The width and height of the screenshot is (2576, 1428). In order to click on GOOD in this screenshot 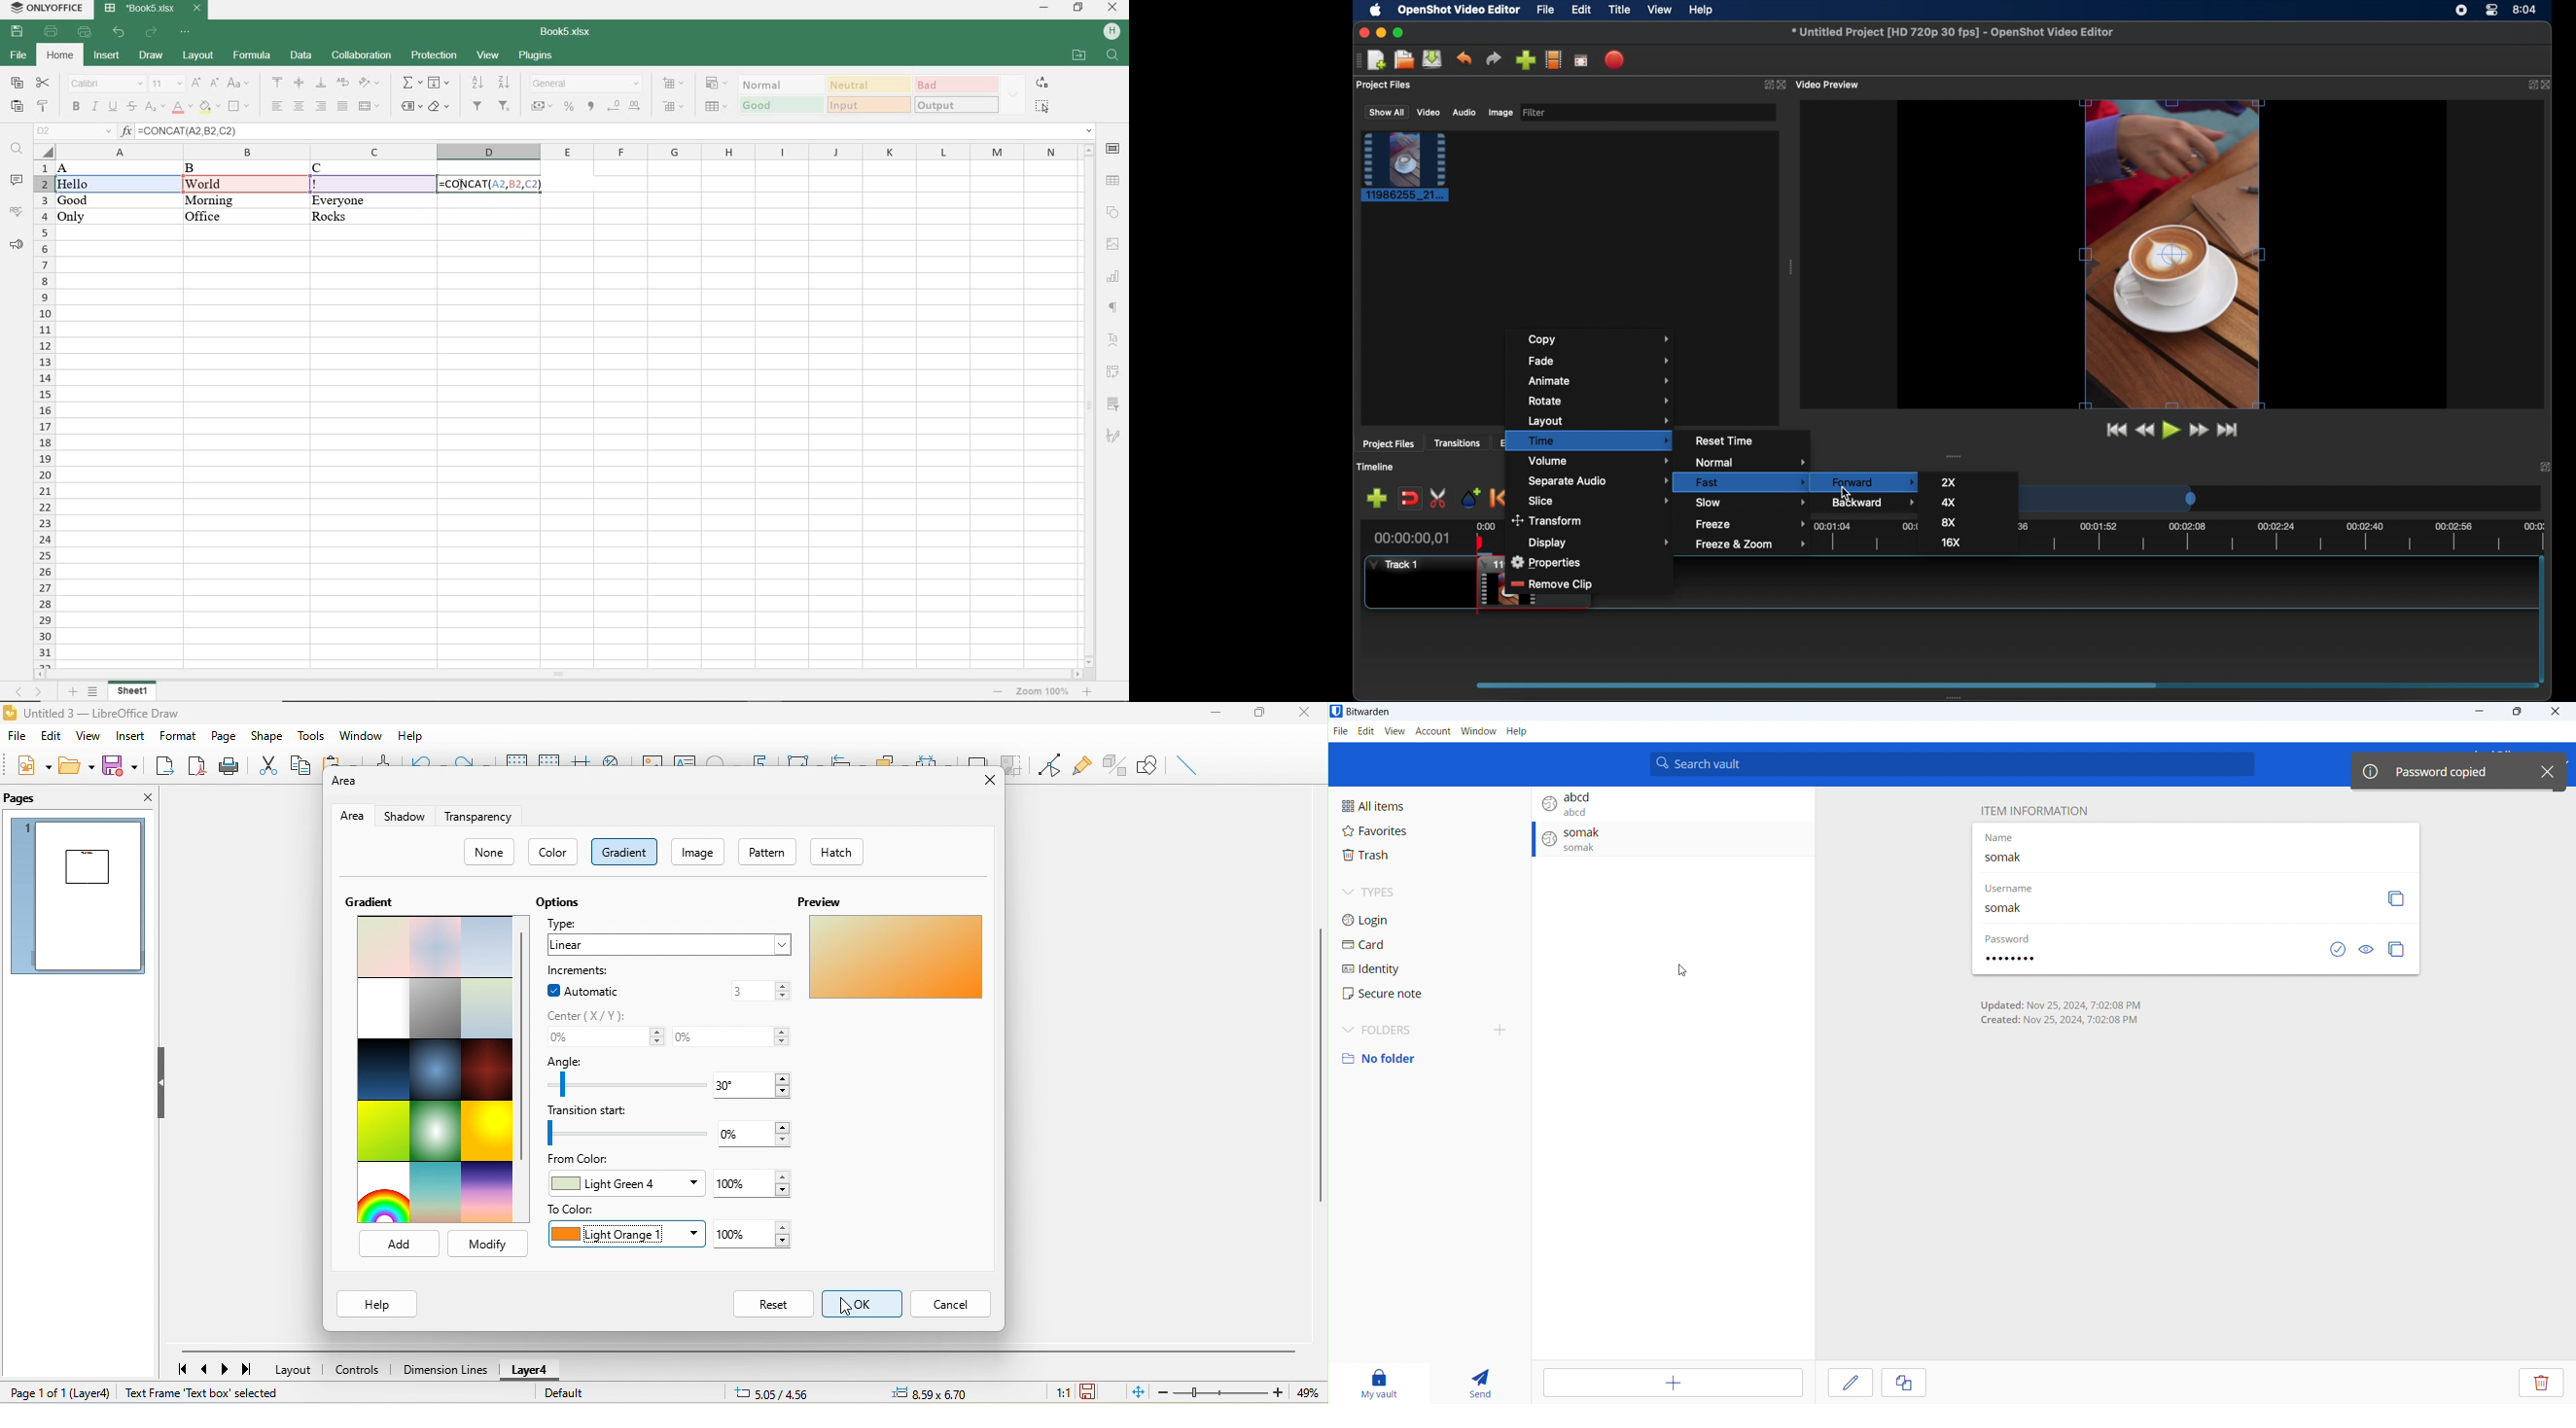, I will do `click(779, 104)`.